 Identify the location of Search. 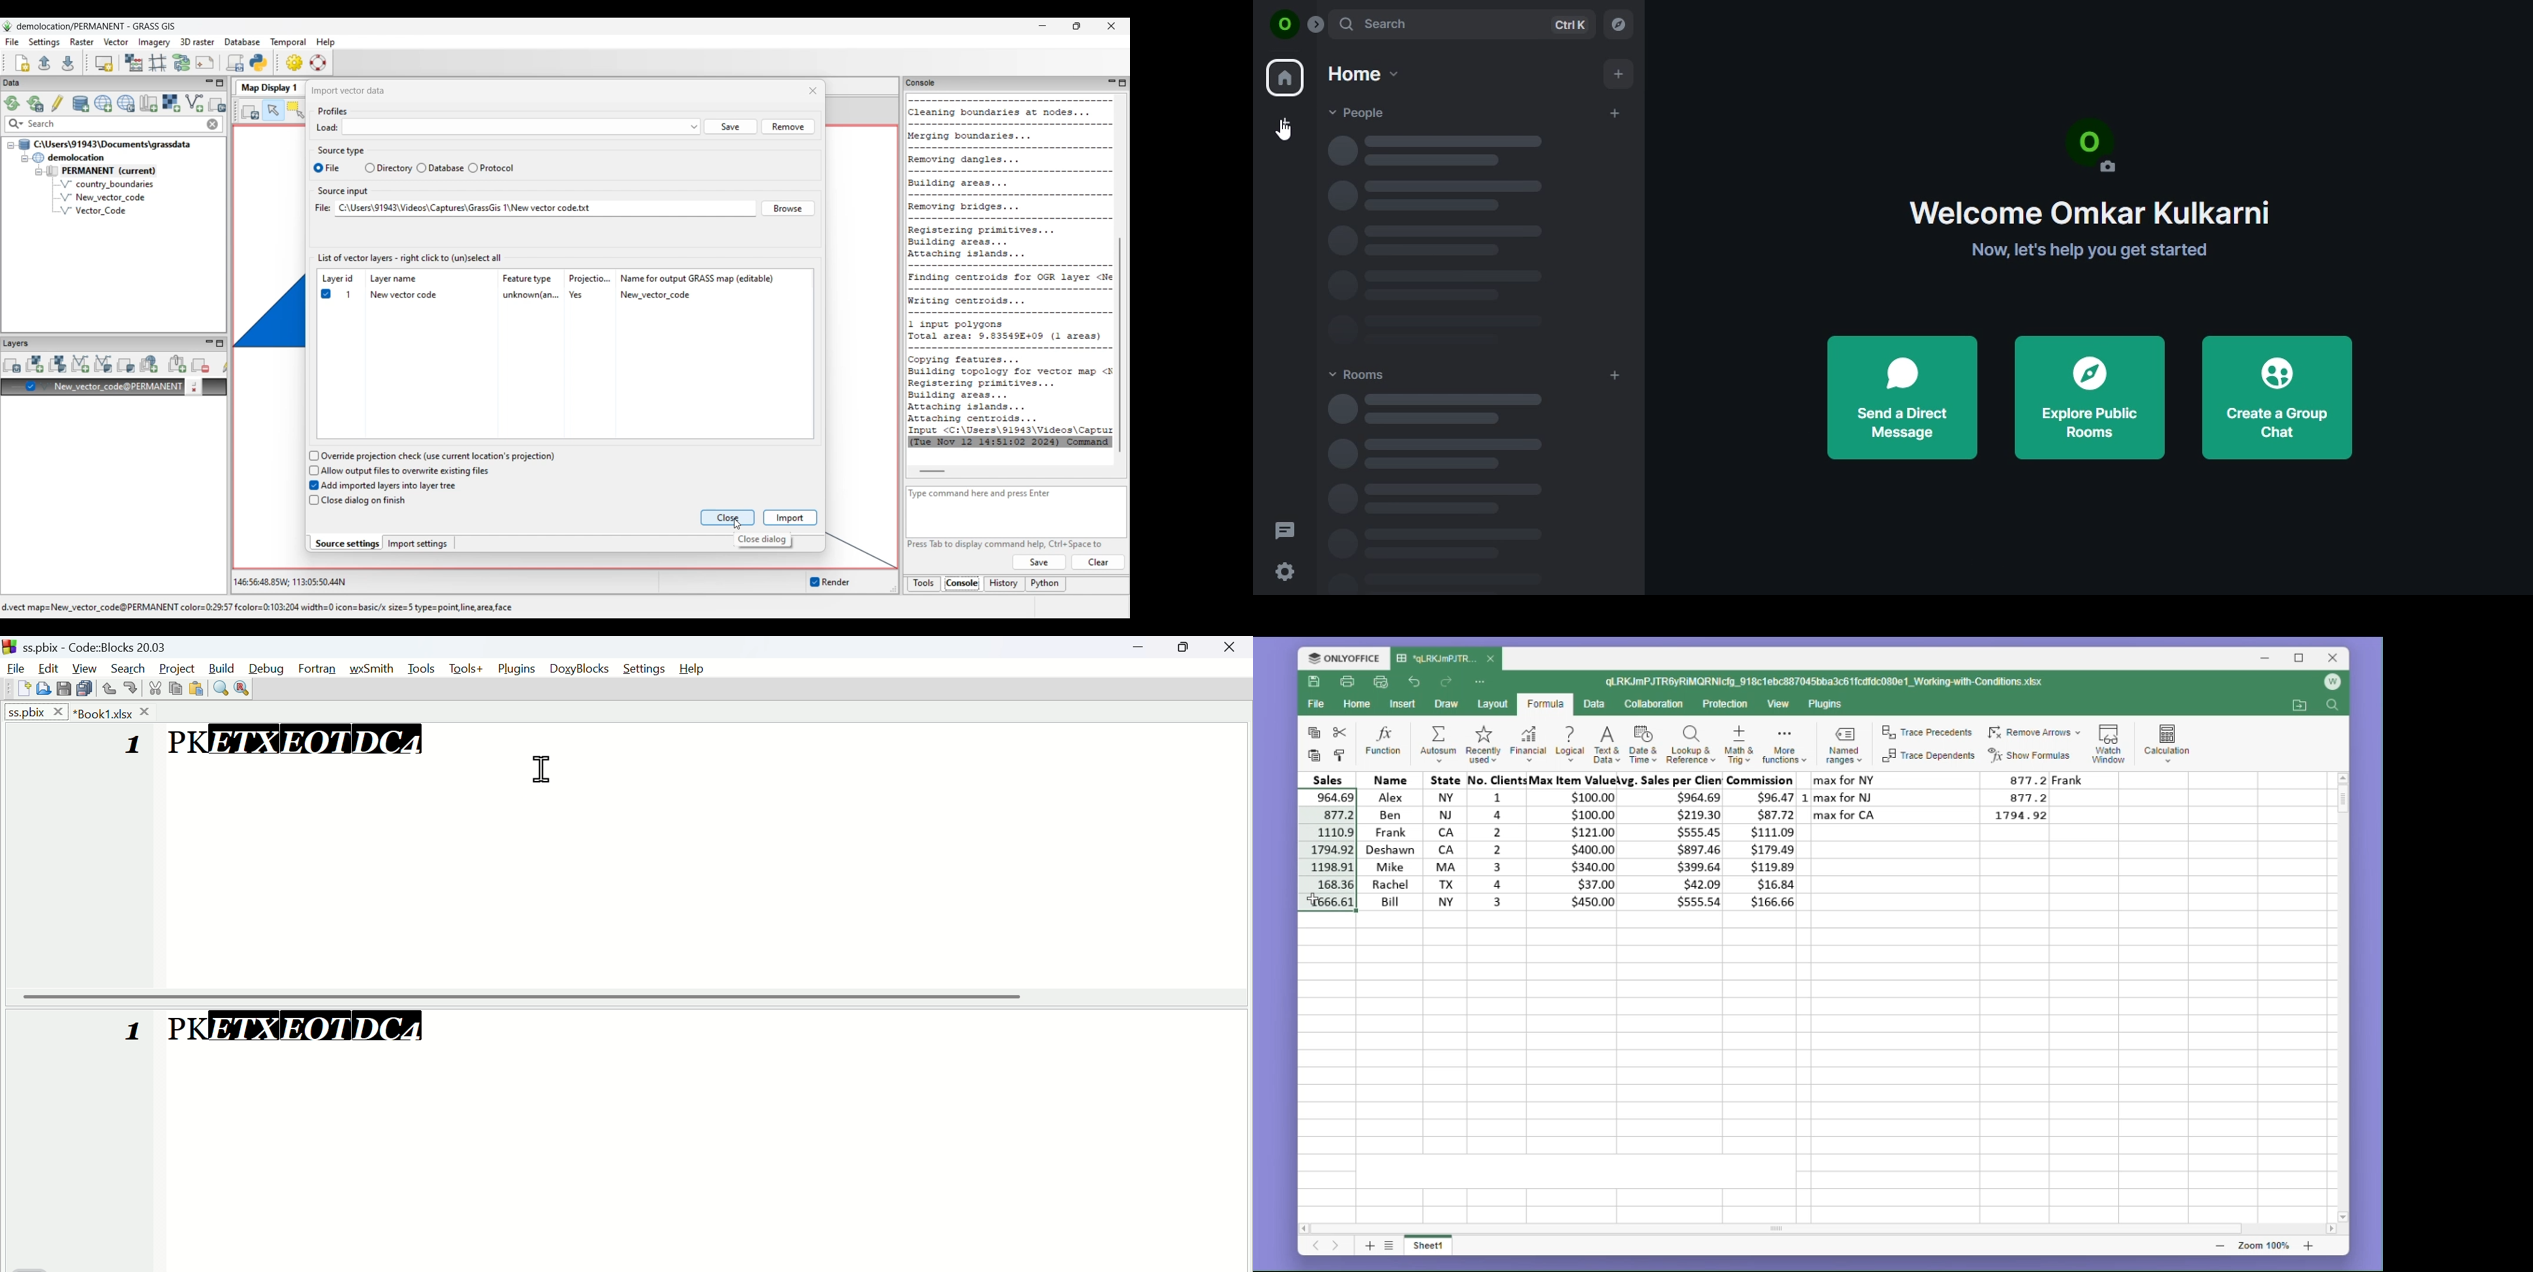
(128, 667).